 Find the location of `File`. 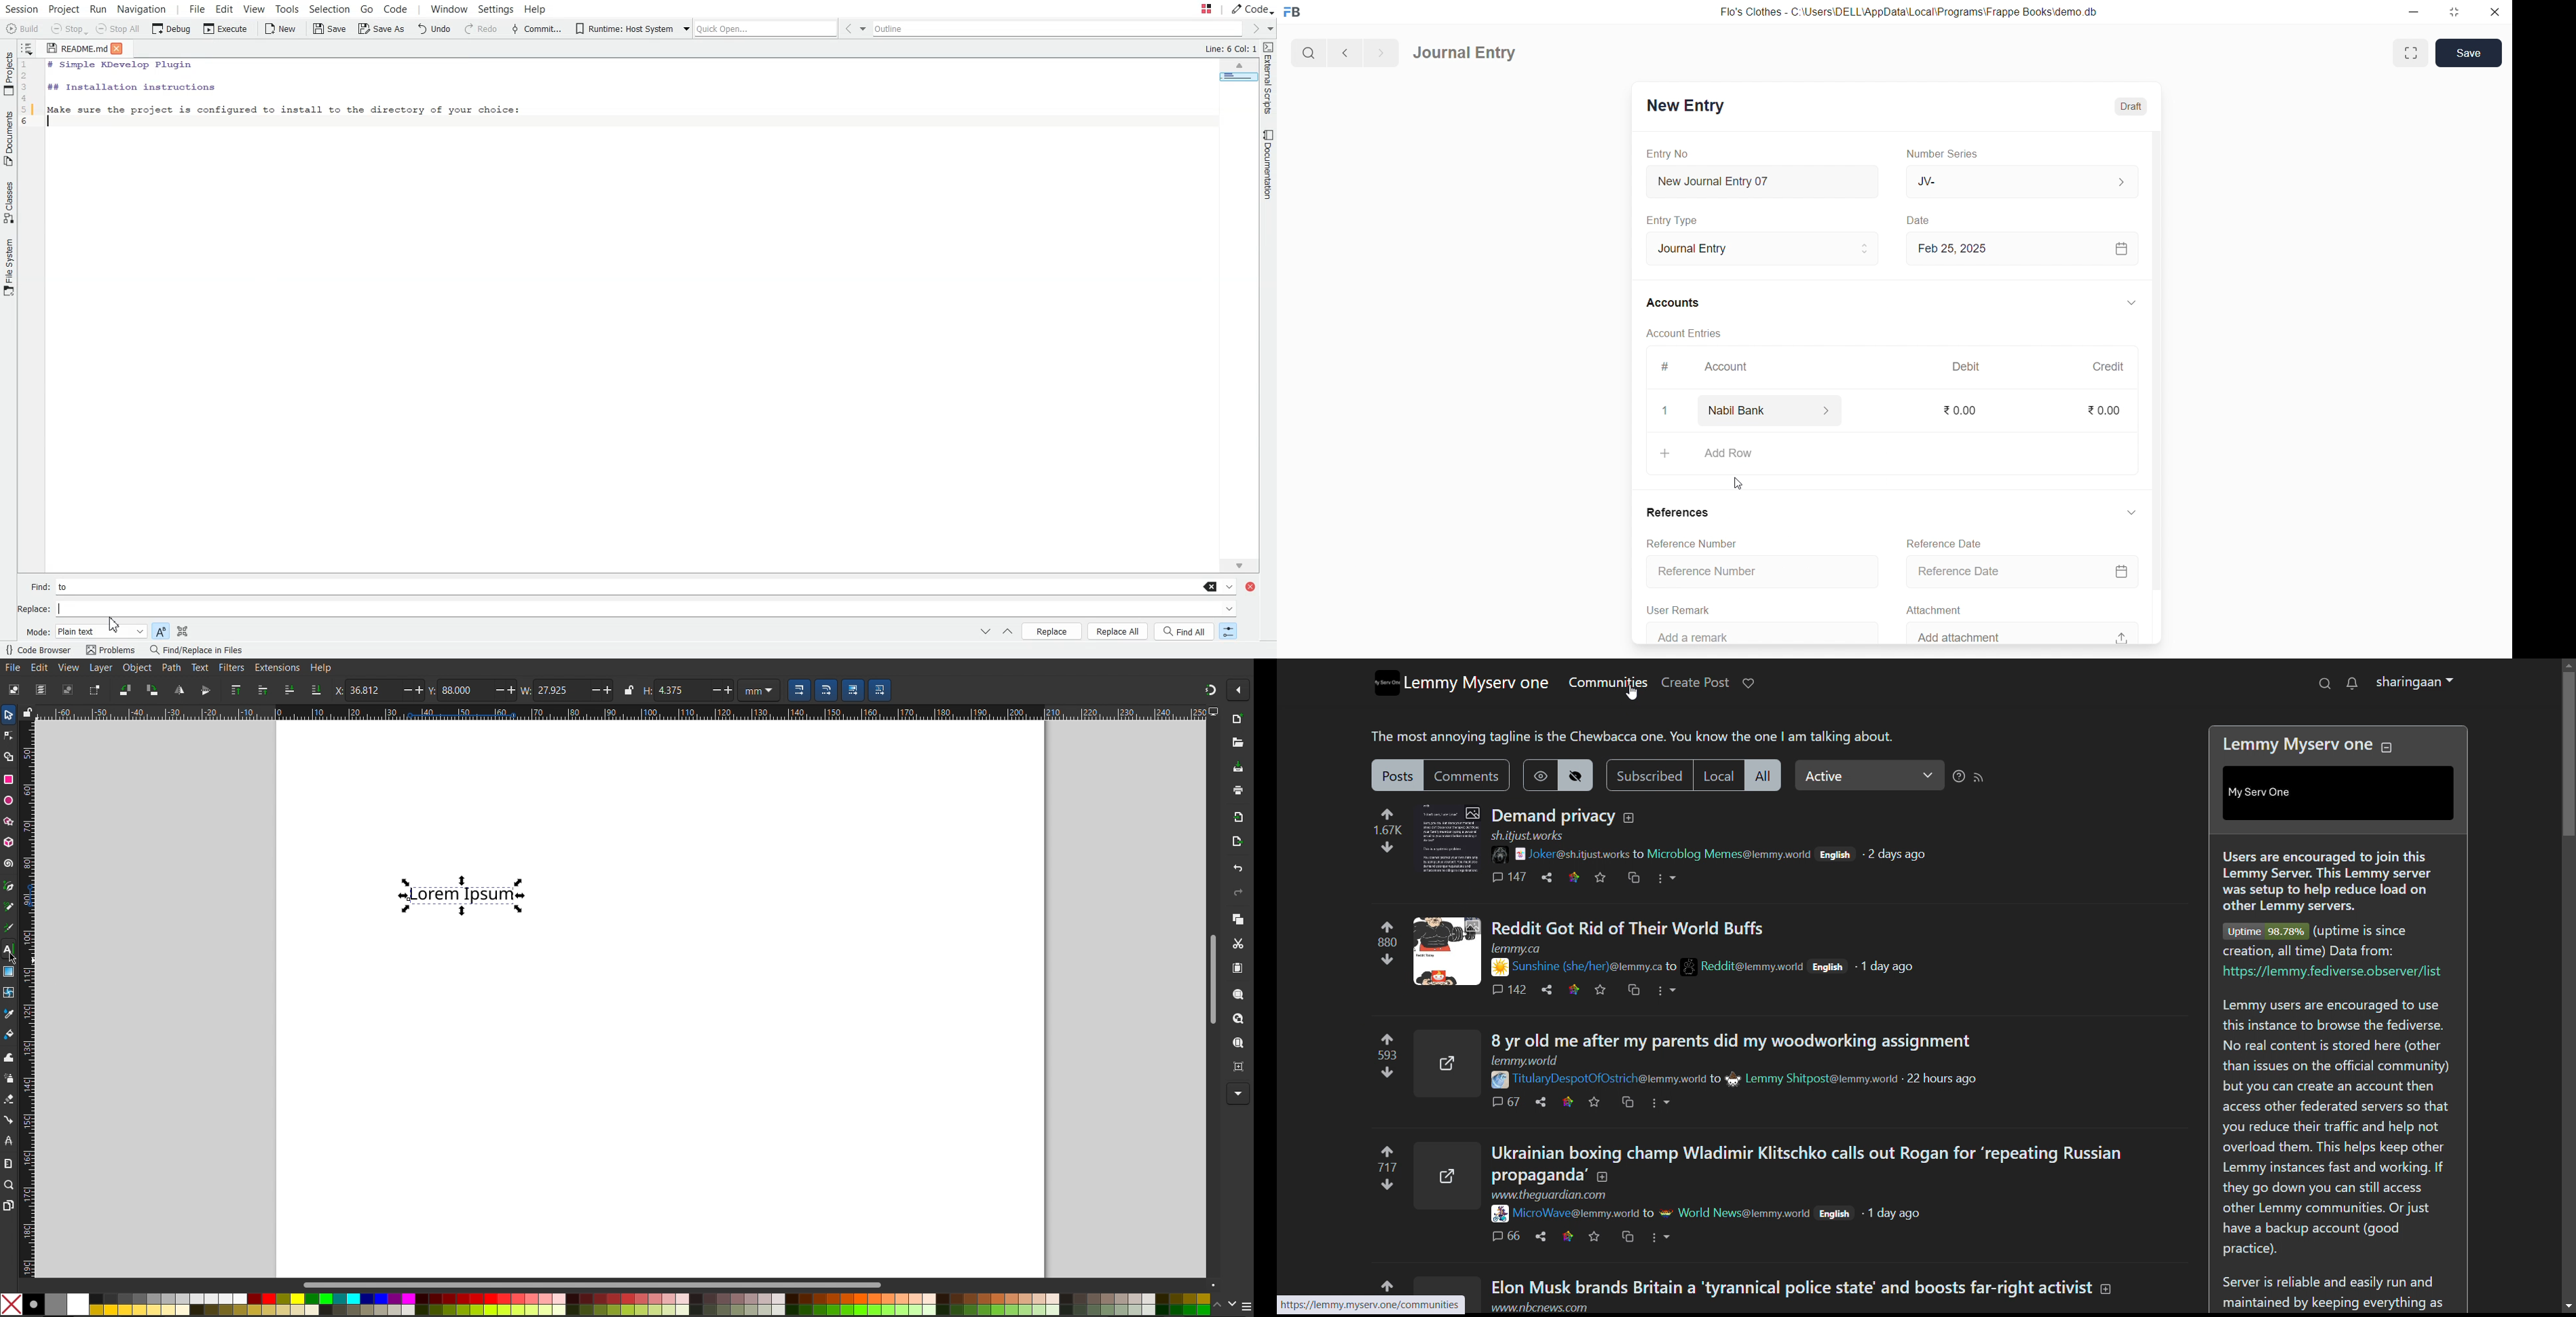

File is located at coordinates (14, 666).